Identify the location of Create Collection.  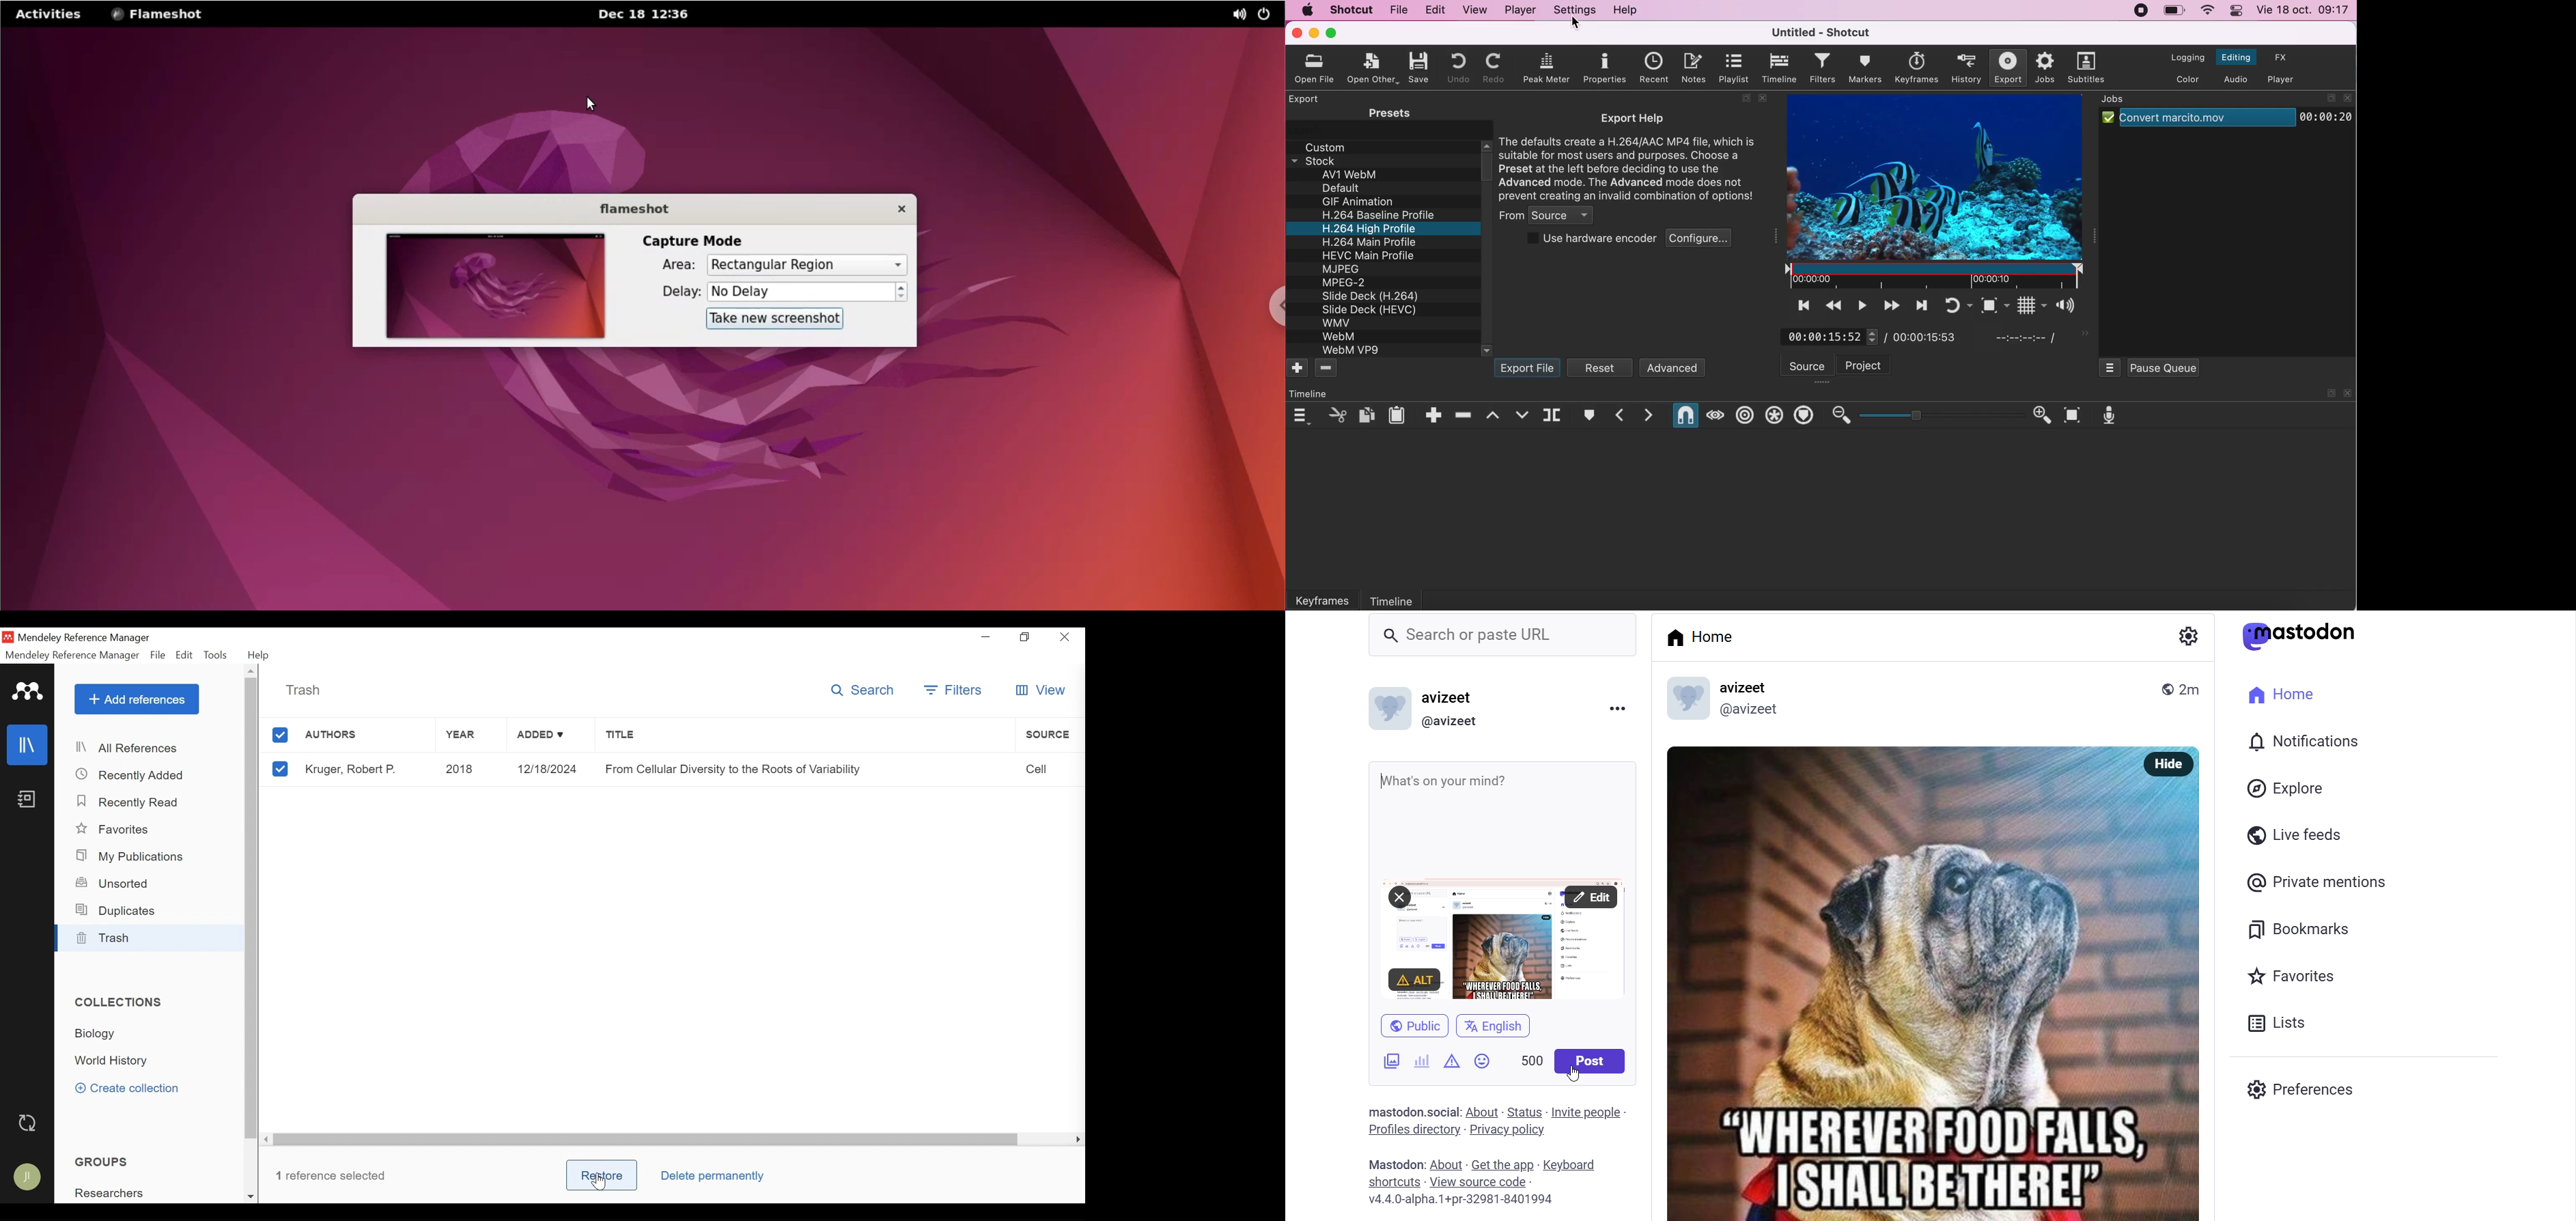
(131, 1089).